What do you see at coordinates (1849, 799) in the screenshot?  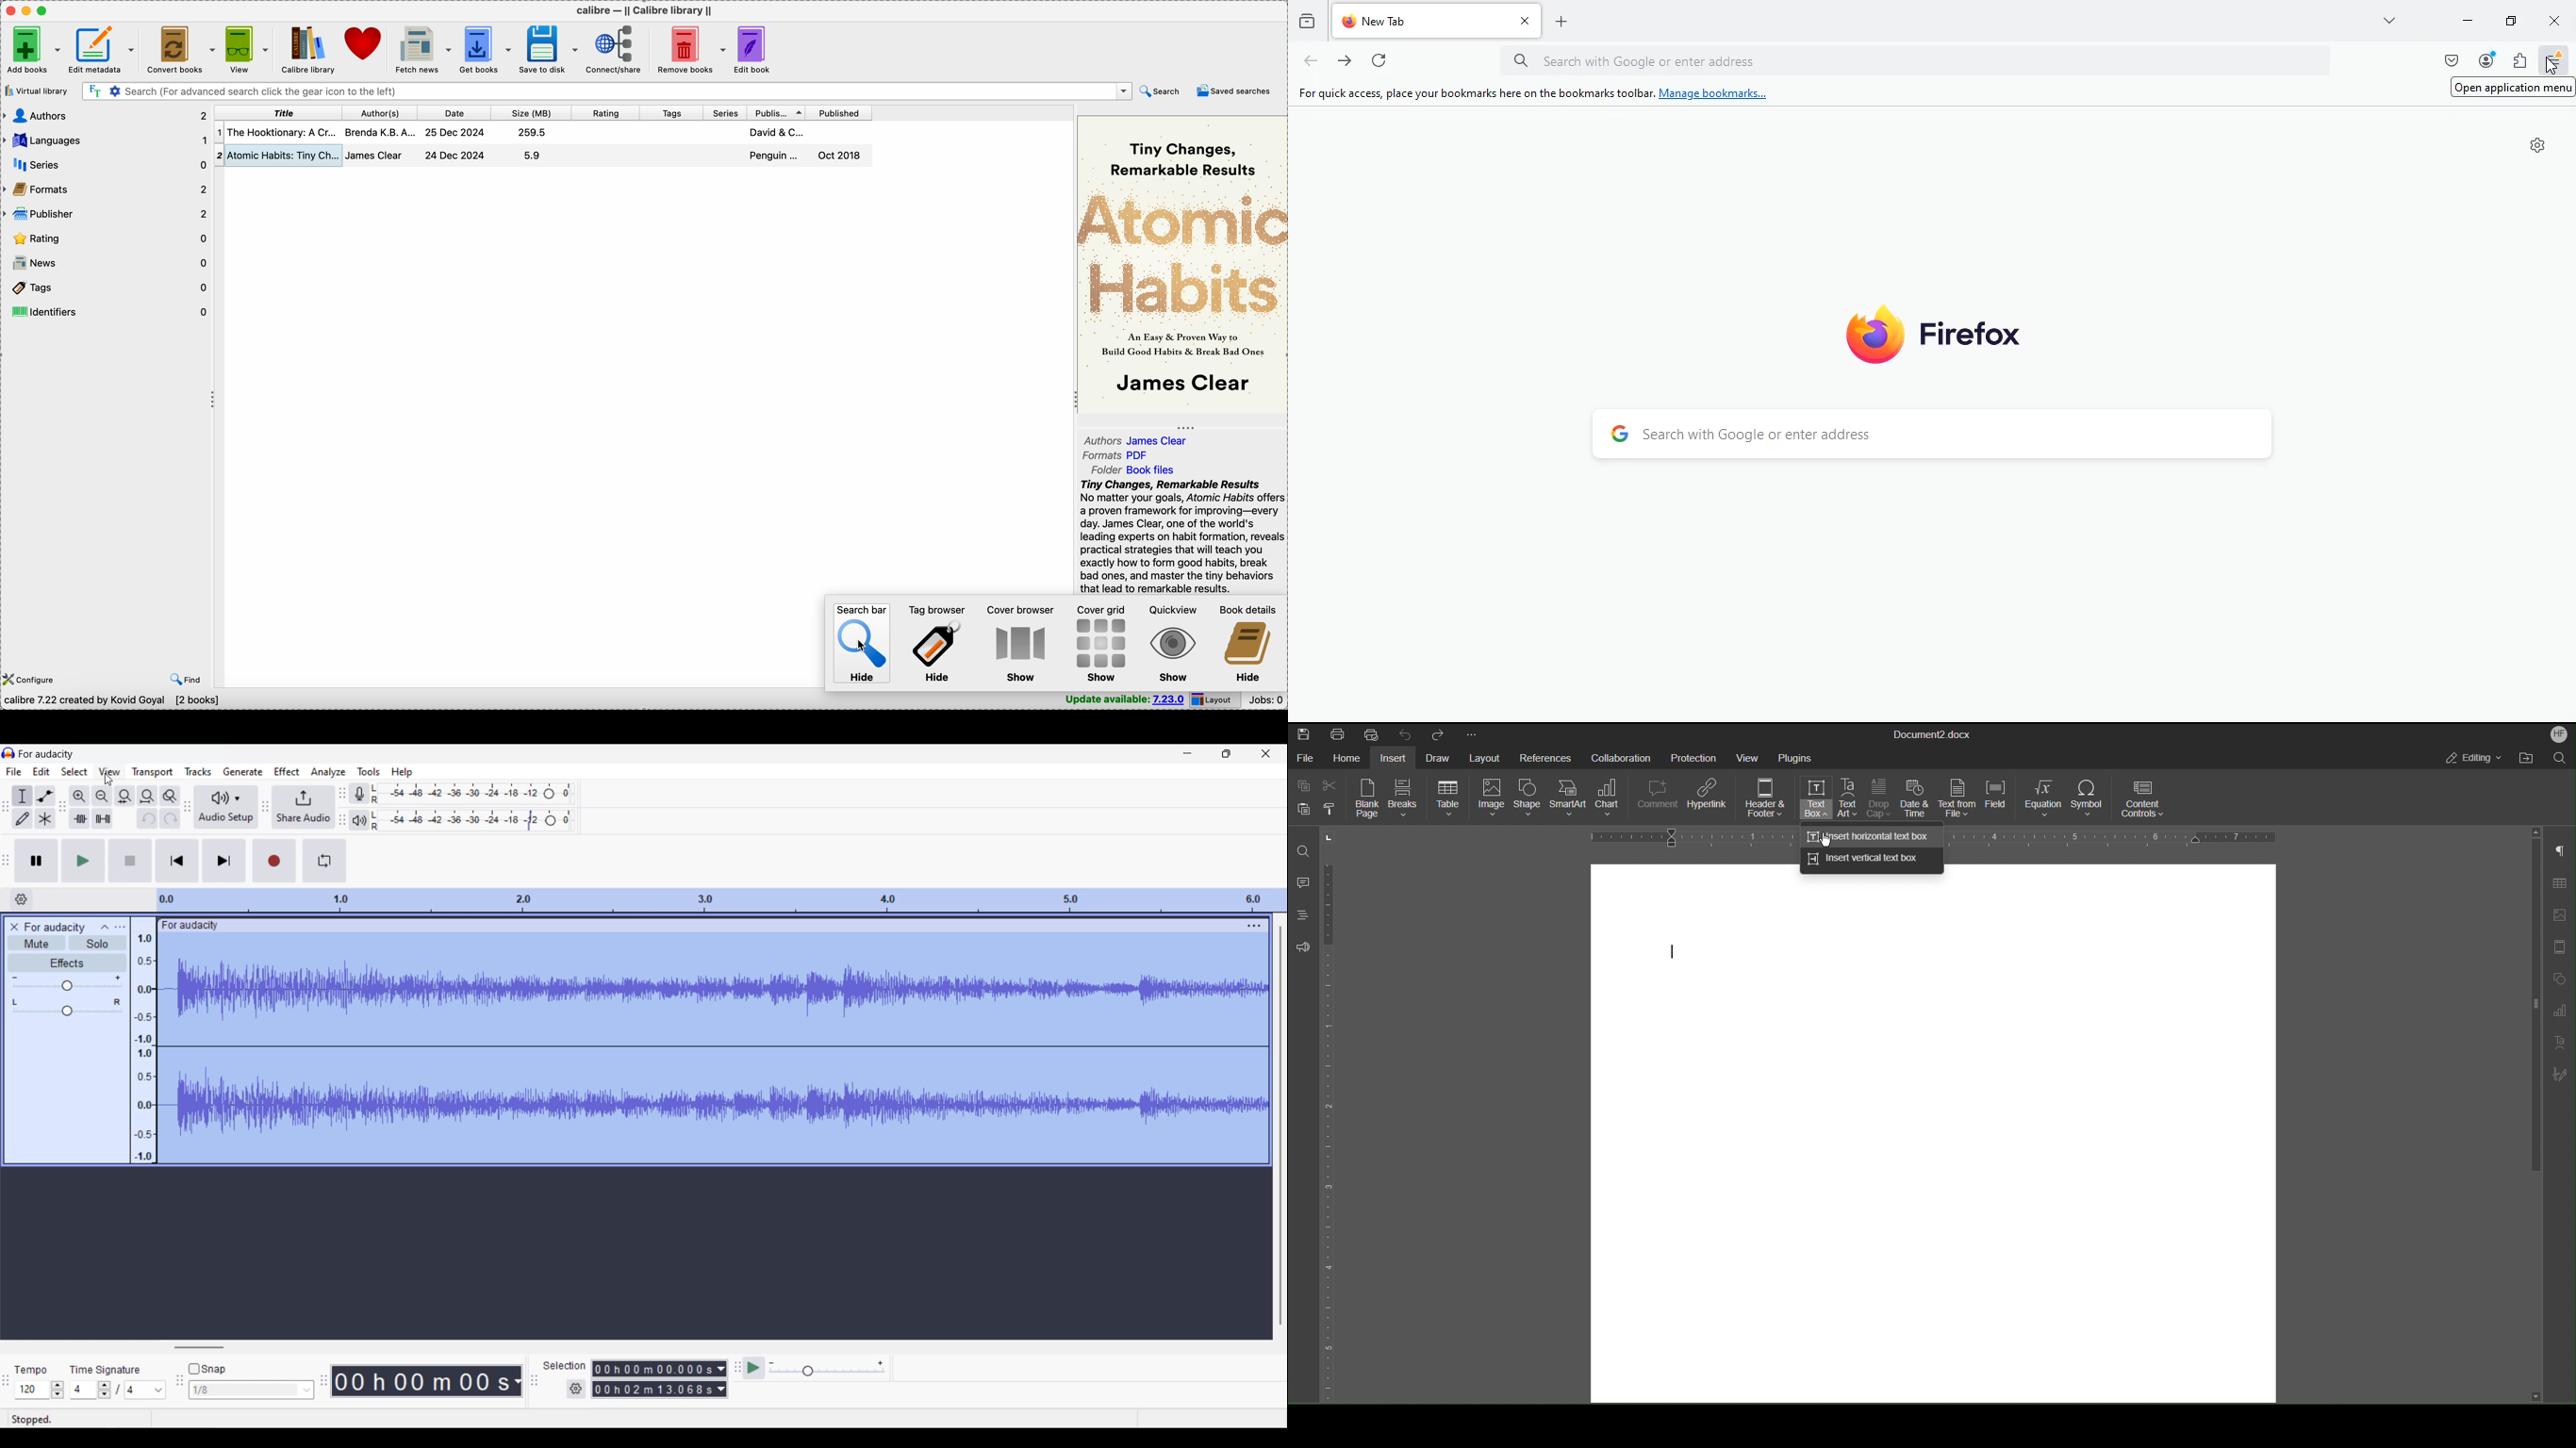 I see `Text Art` at bounding box center [1849, 799].